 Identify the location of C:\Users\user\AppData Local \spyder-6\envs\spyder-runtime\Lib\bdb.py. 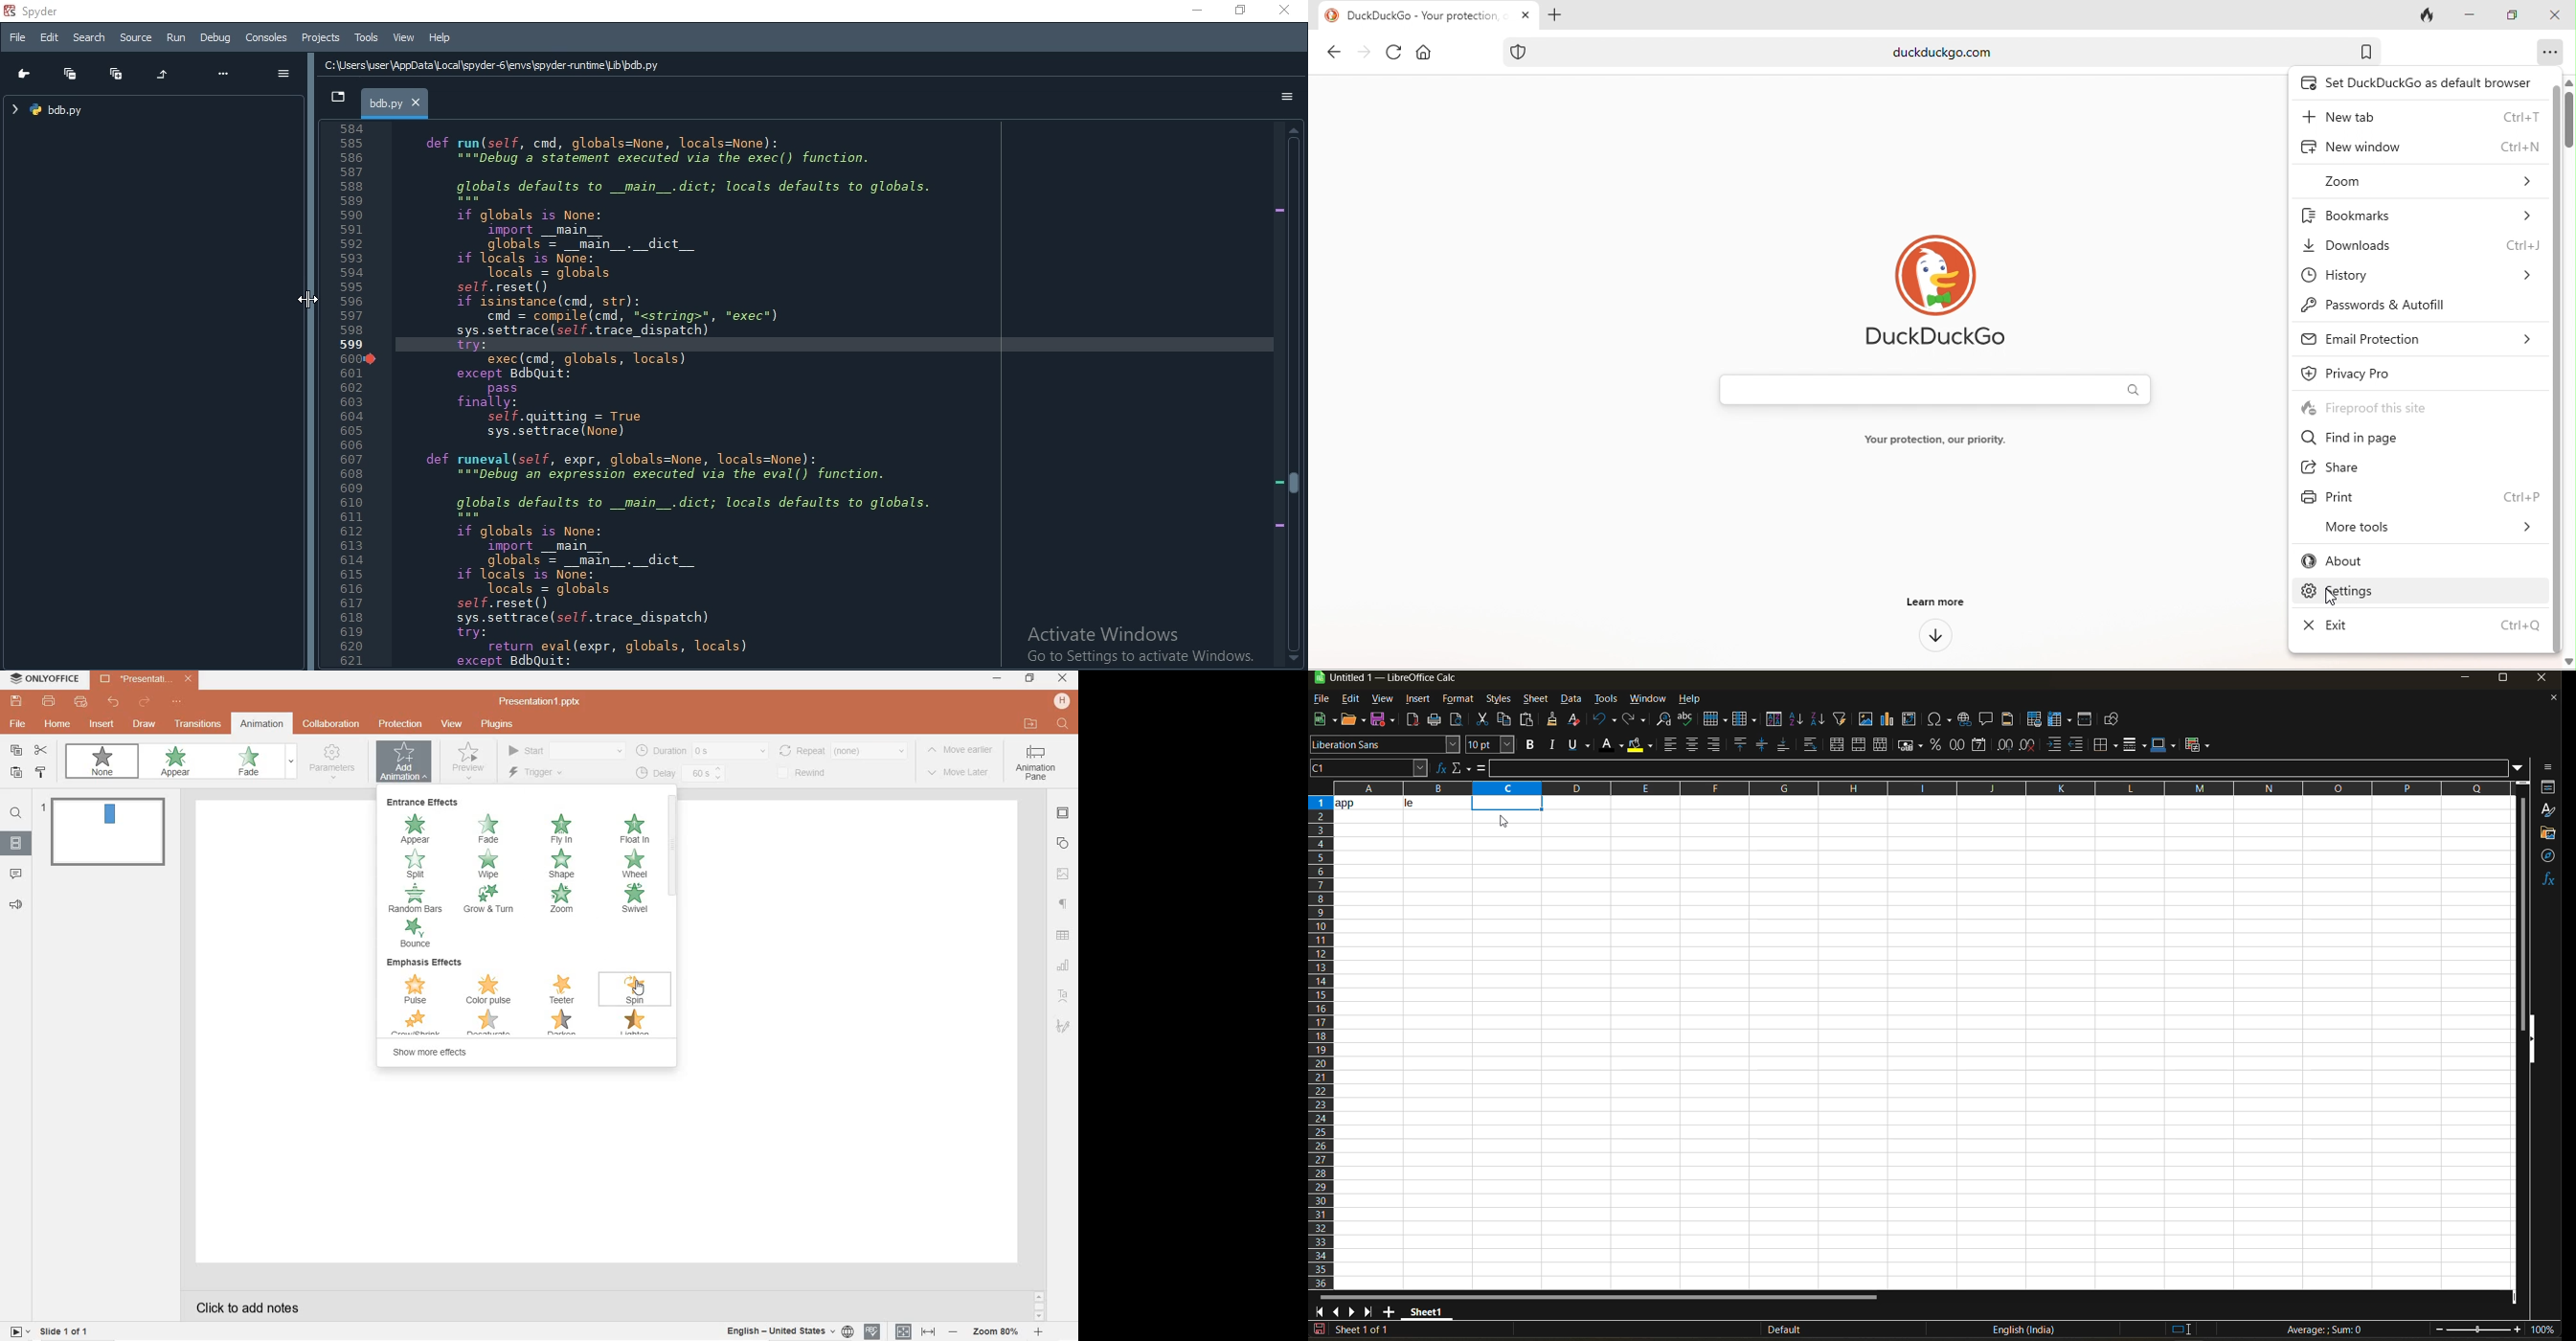
(494, 65).